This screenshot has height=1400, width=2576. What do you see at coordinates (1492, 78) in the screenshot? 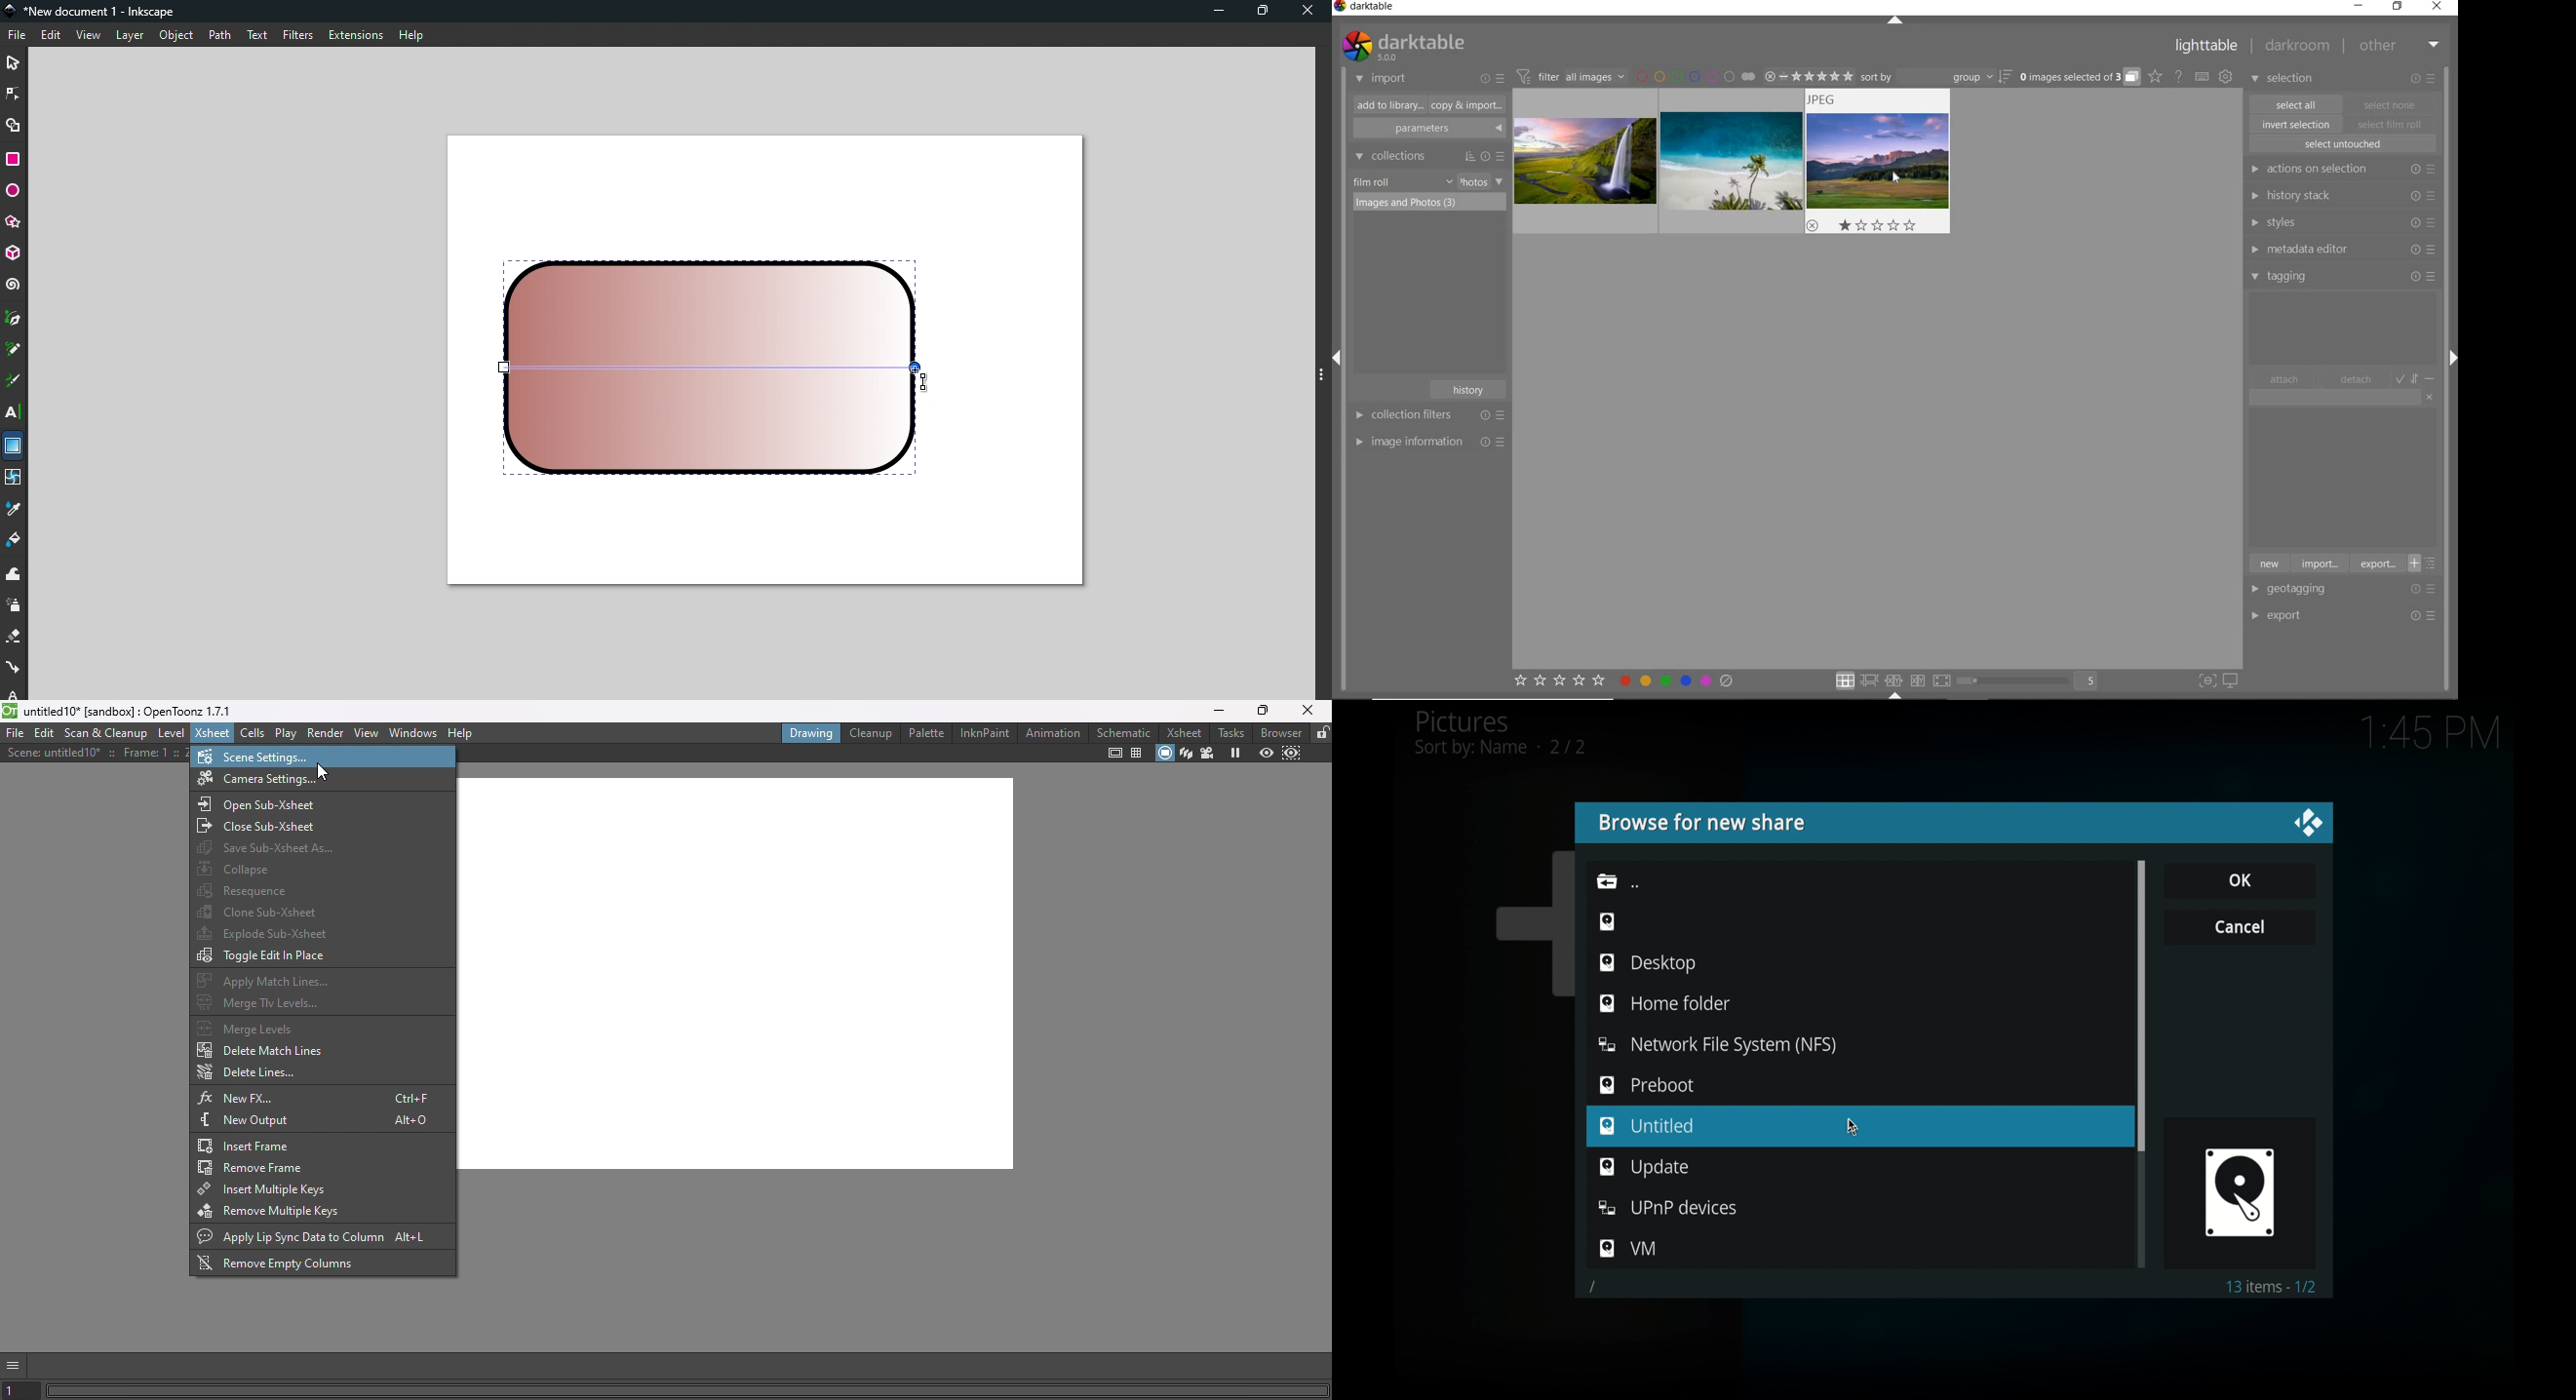
I see `import or presets & preferences` at bounding box center [1492, 78].